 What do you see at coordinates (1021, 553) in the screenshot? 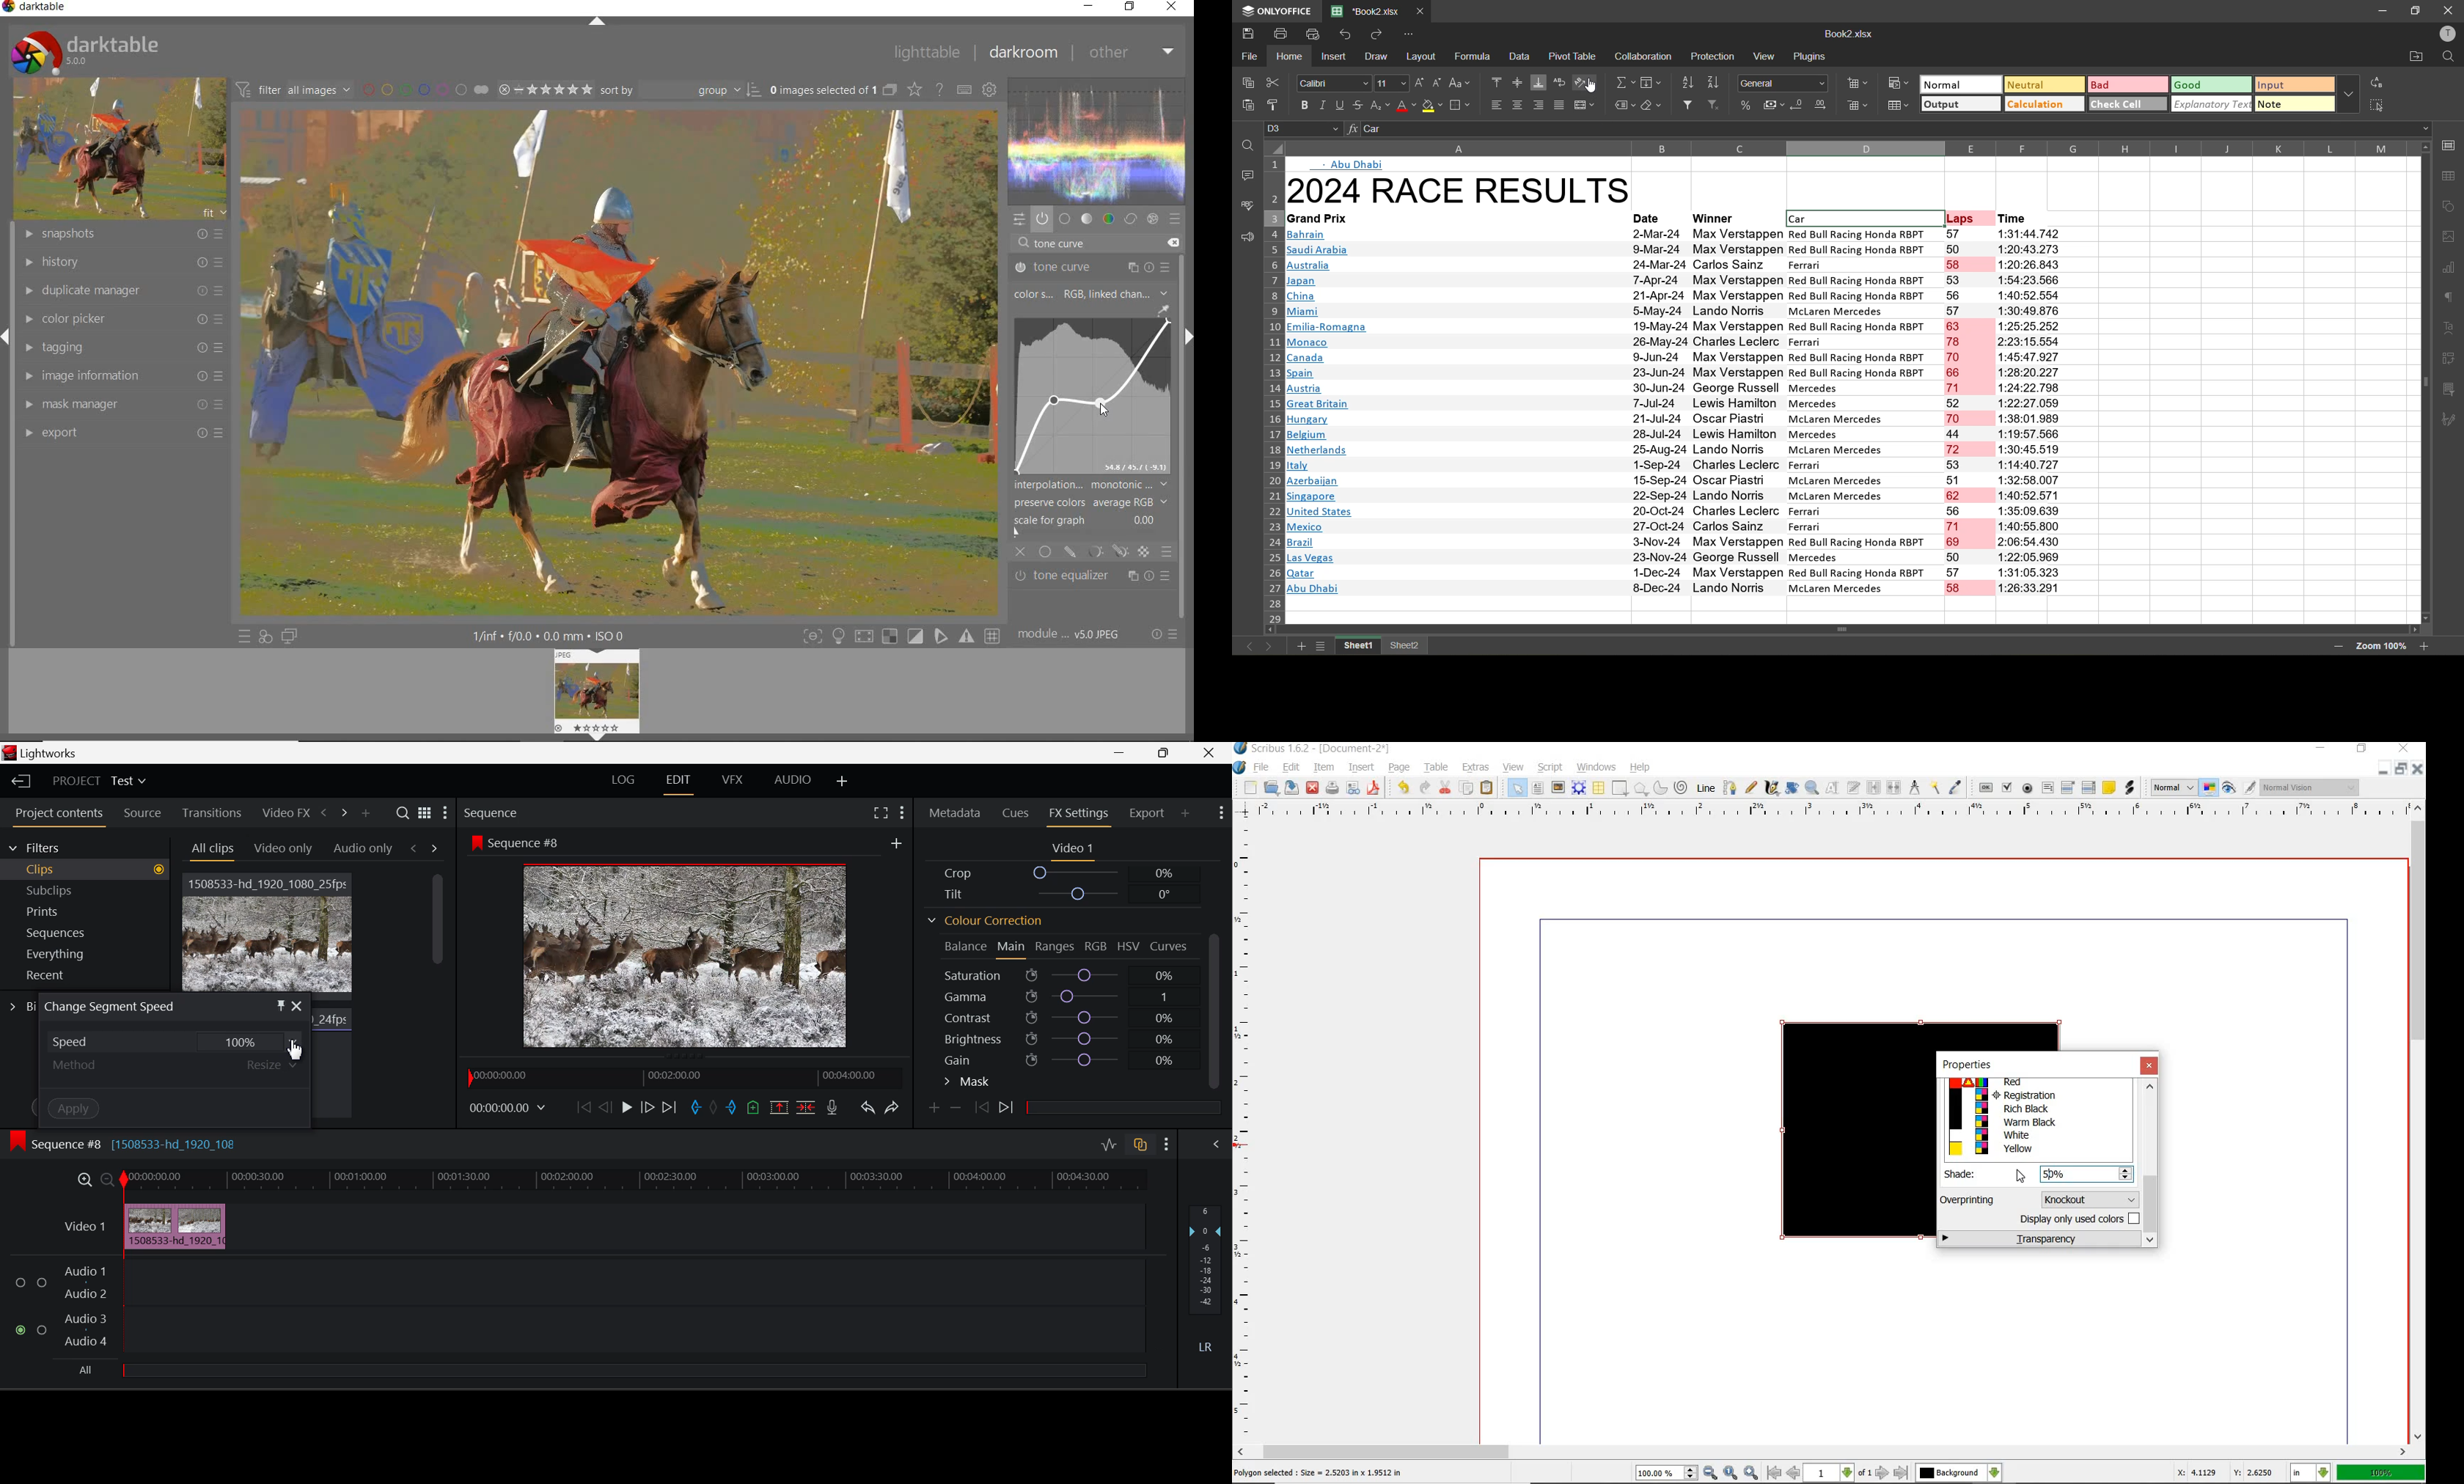
I see `close` at bounding box center [1021, 553].